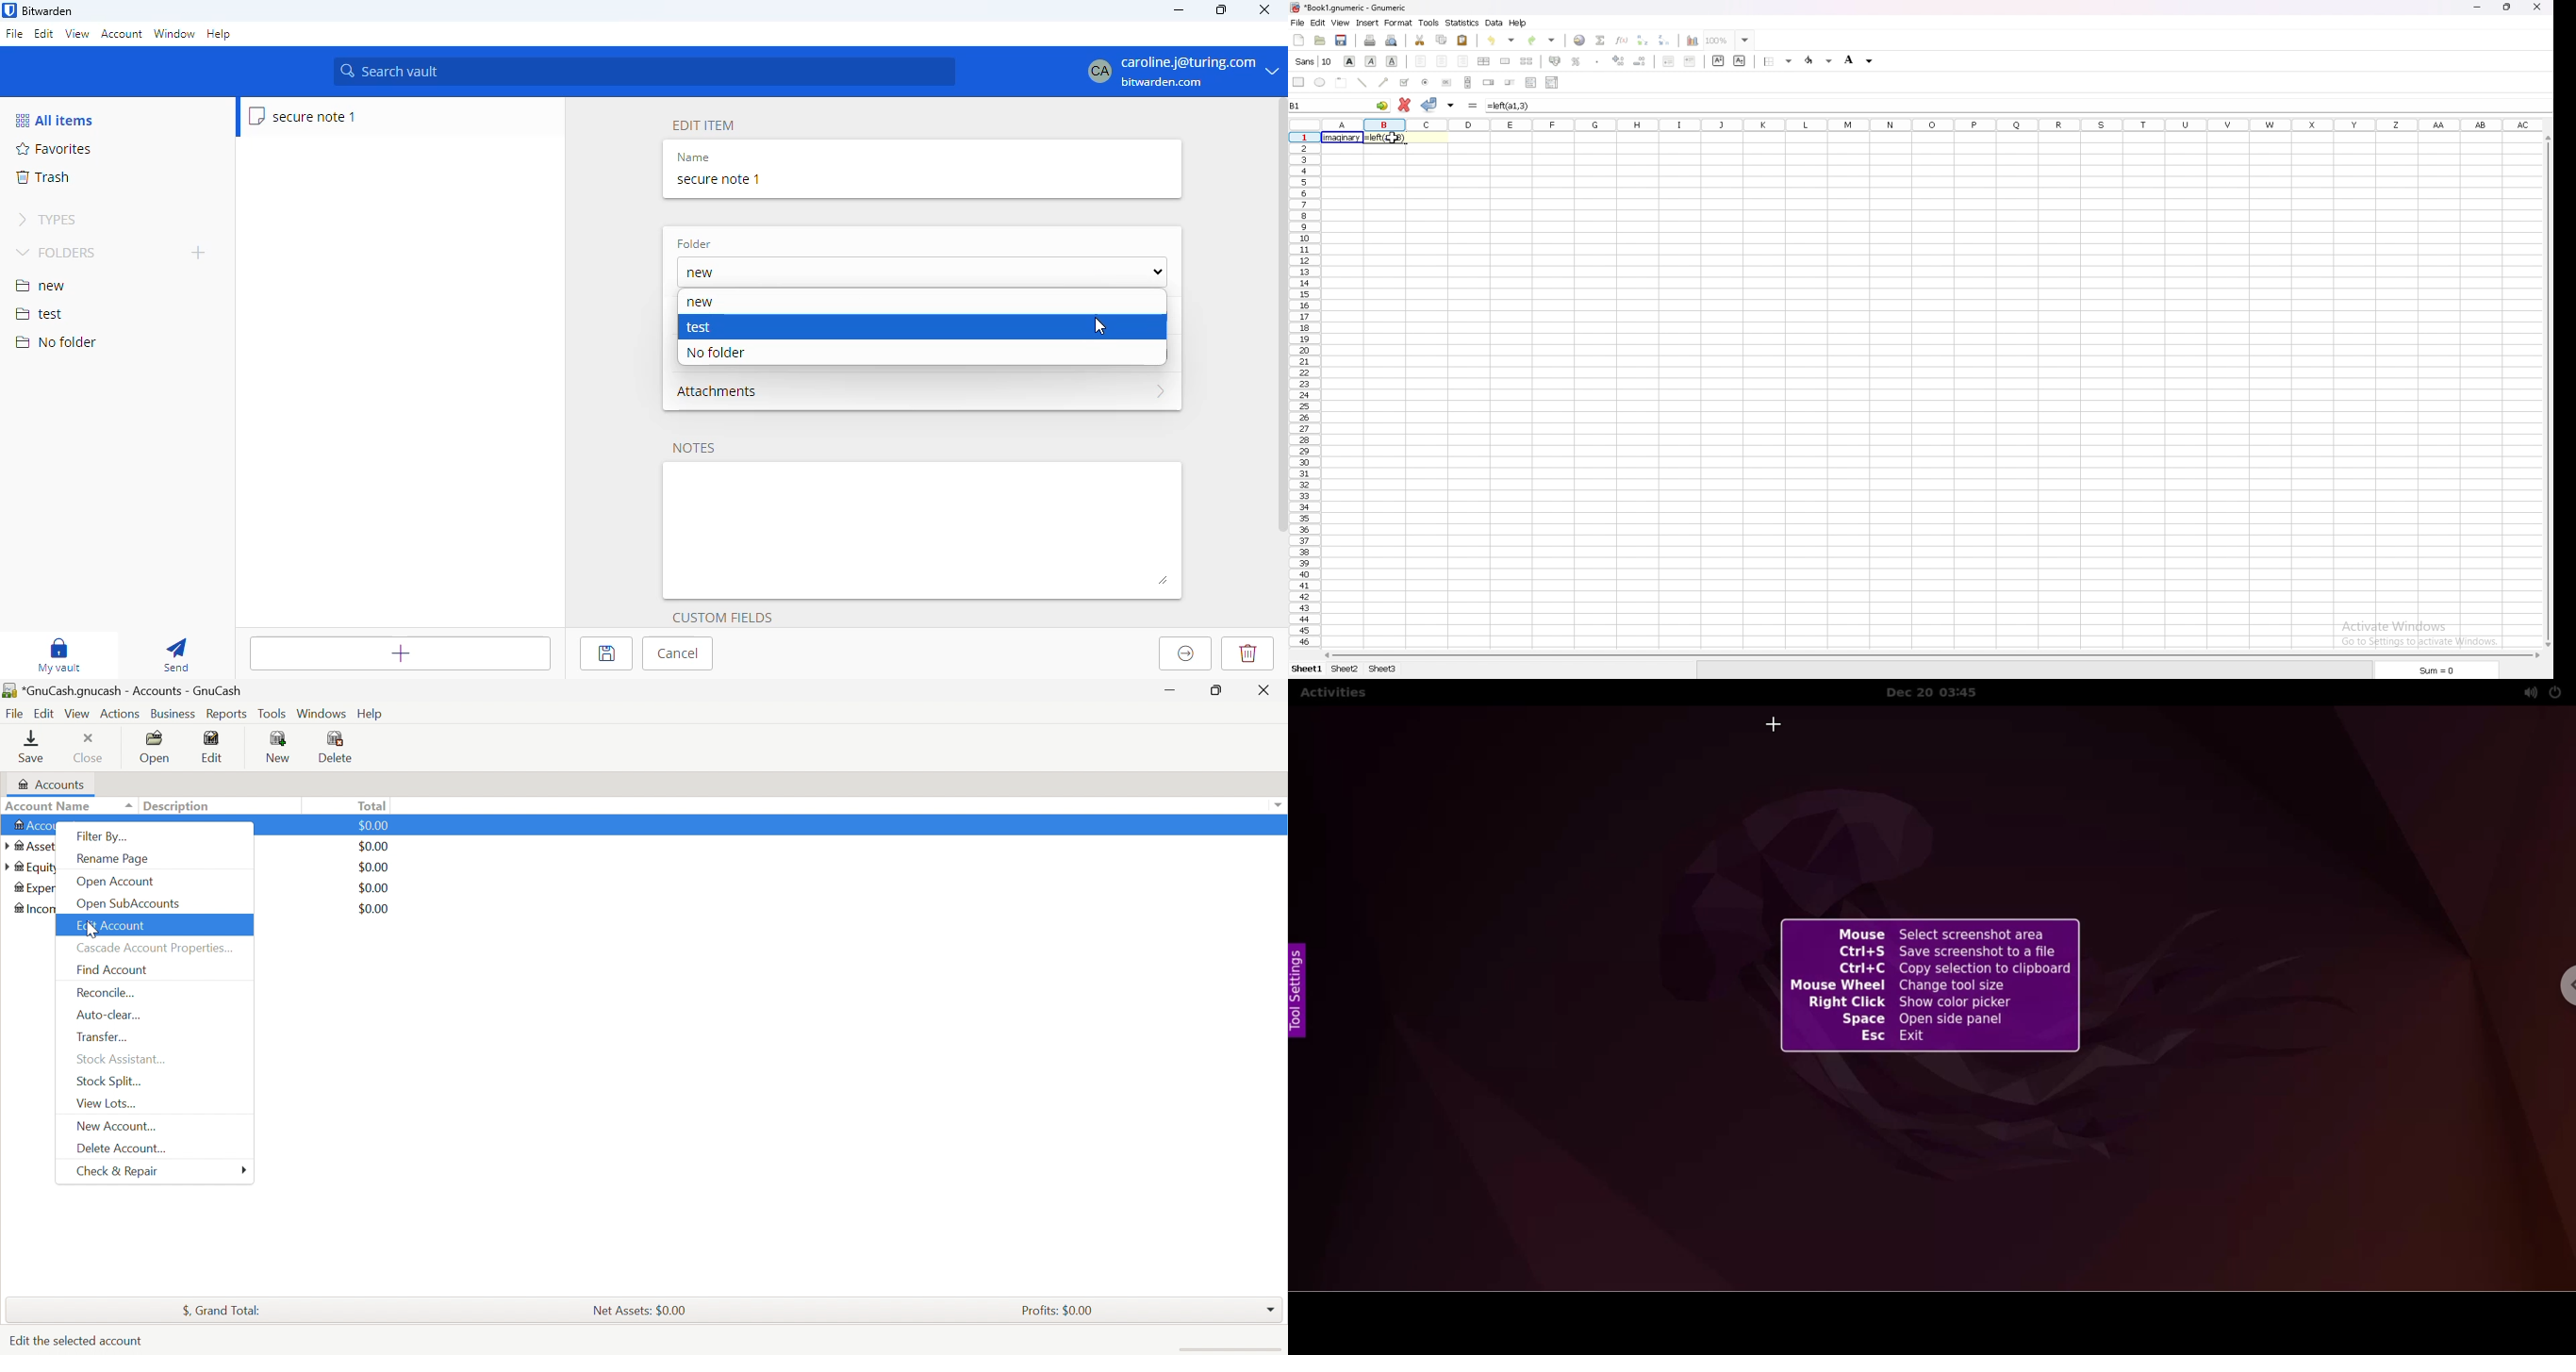  I want to click on Check & Repair, so click(120, 1172).